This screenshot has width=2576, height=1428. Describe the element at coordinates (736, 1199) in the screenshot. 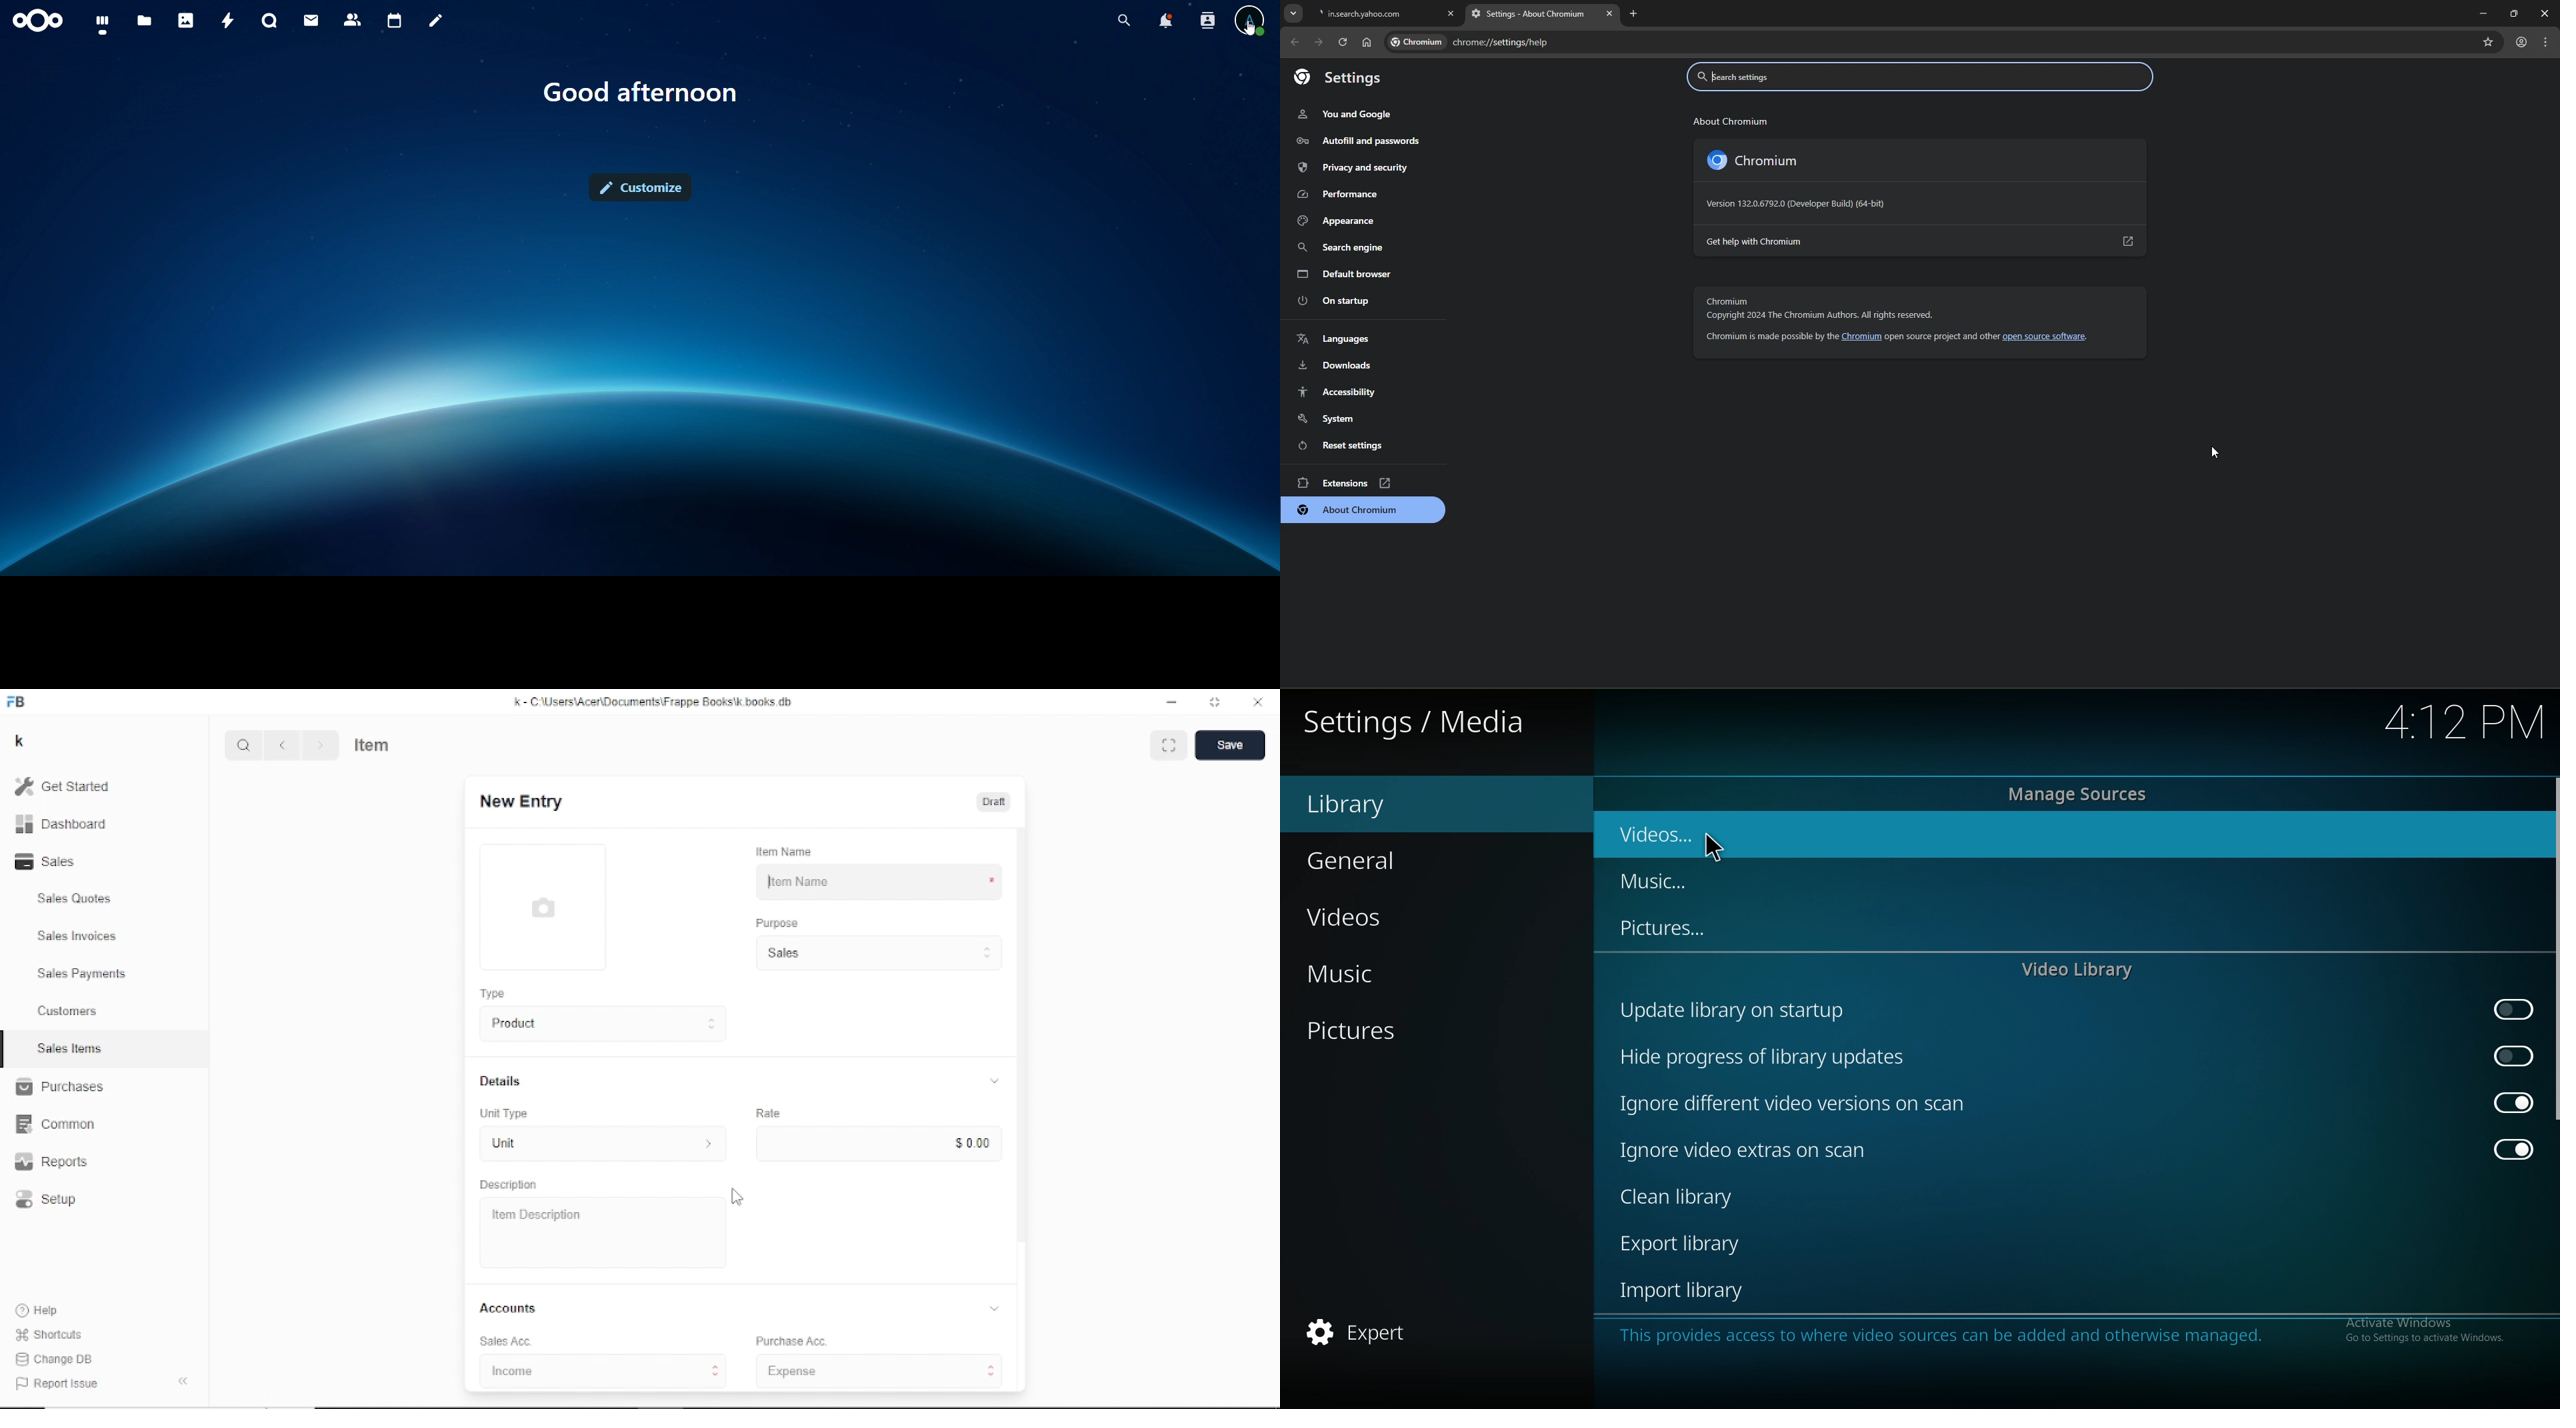

I see `Cursor` at that location.